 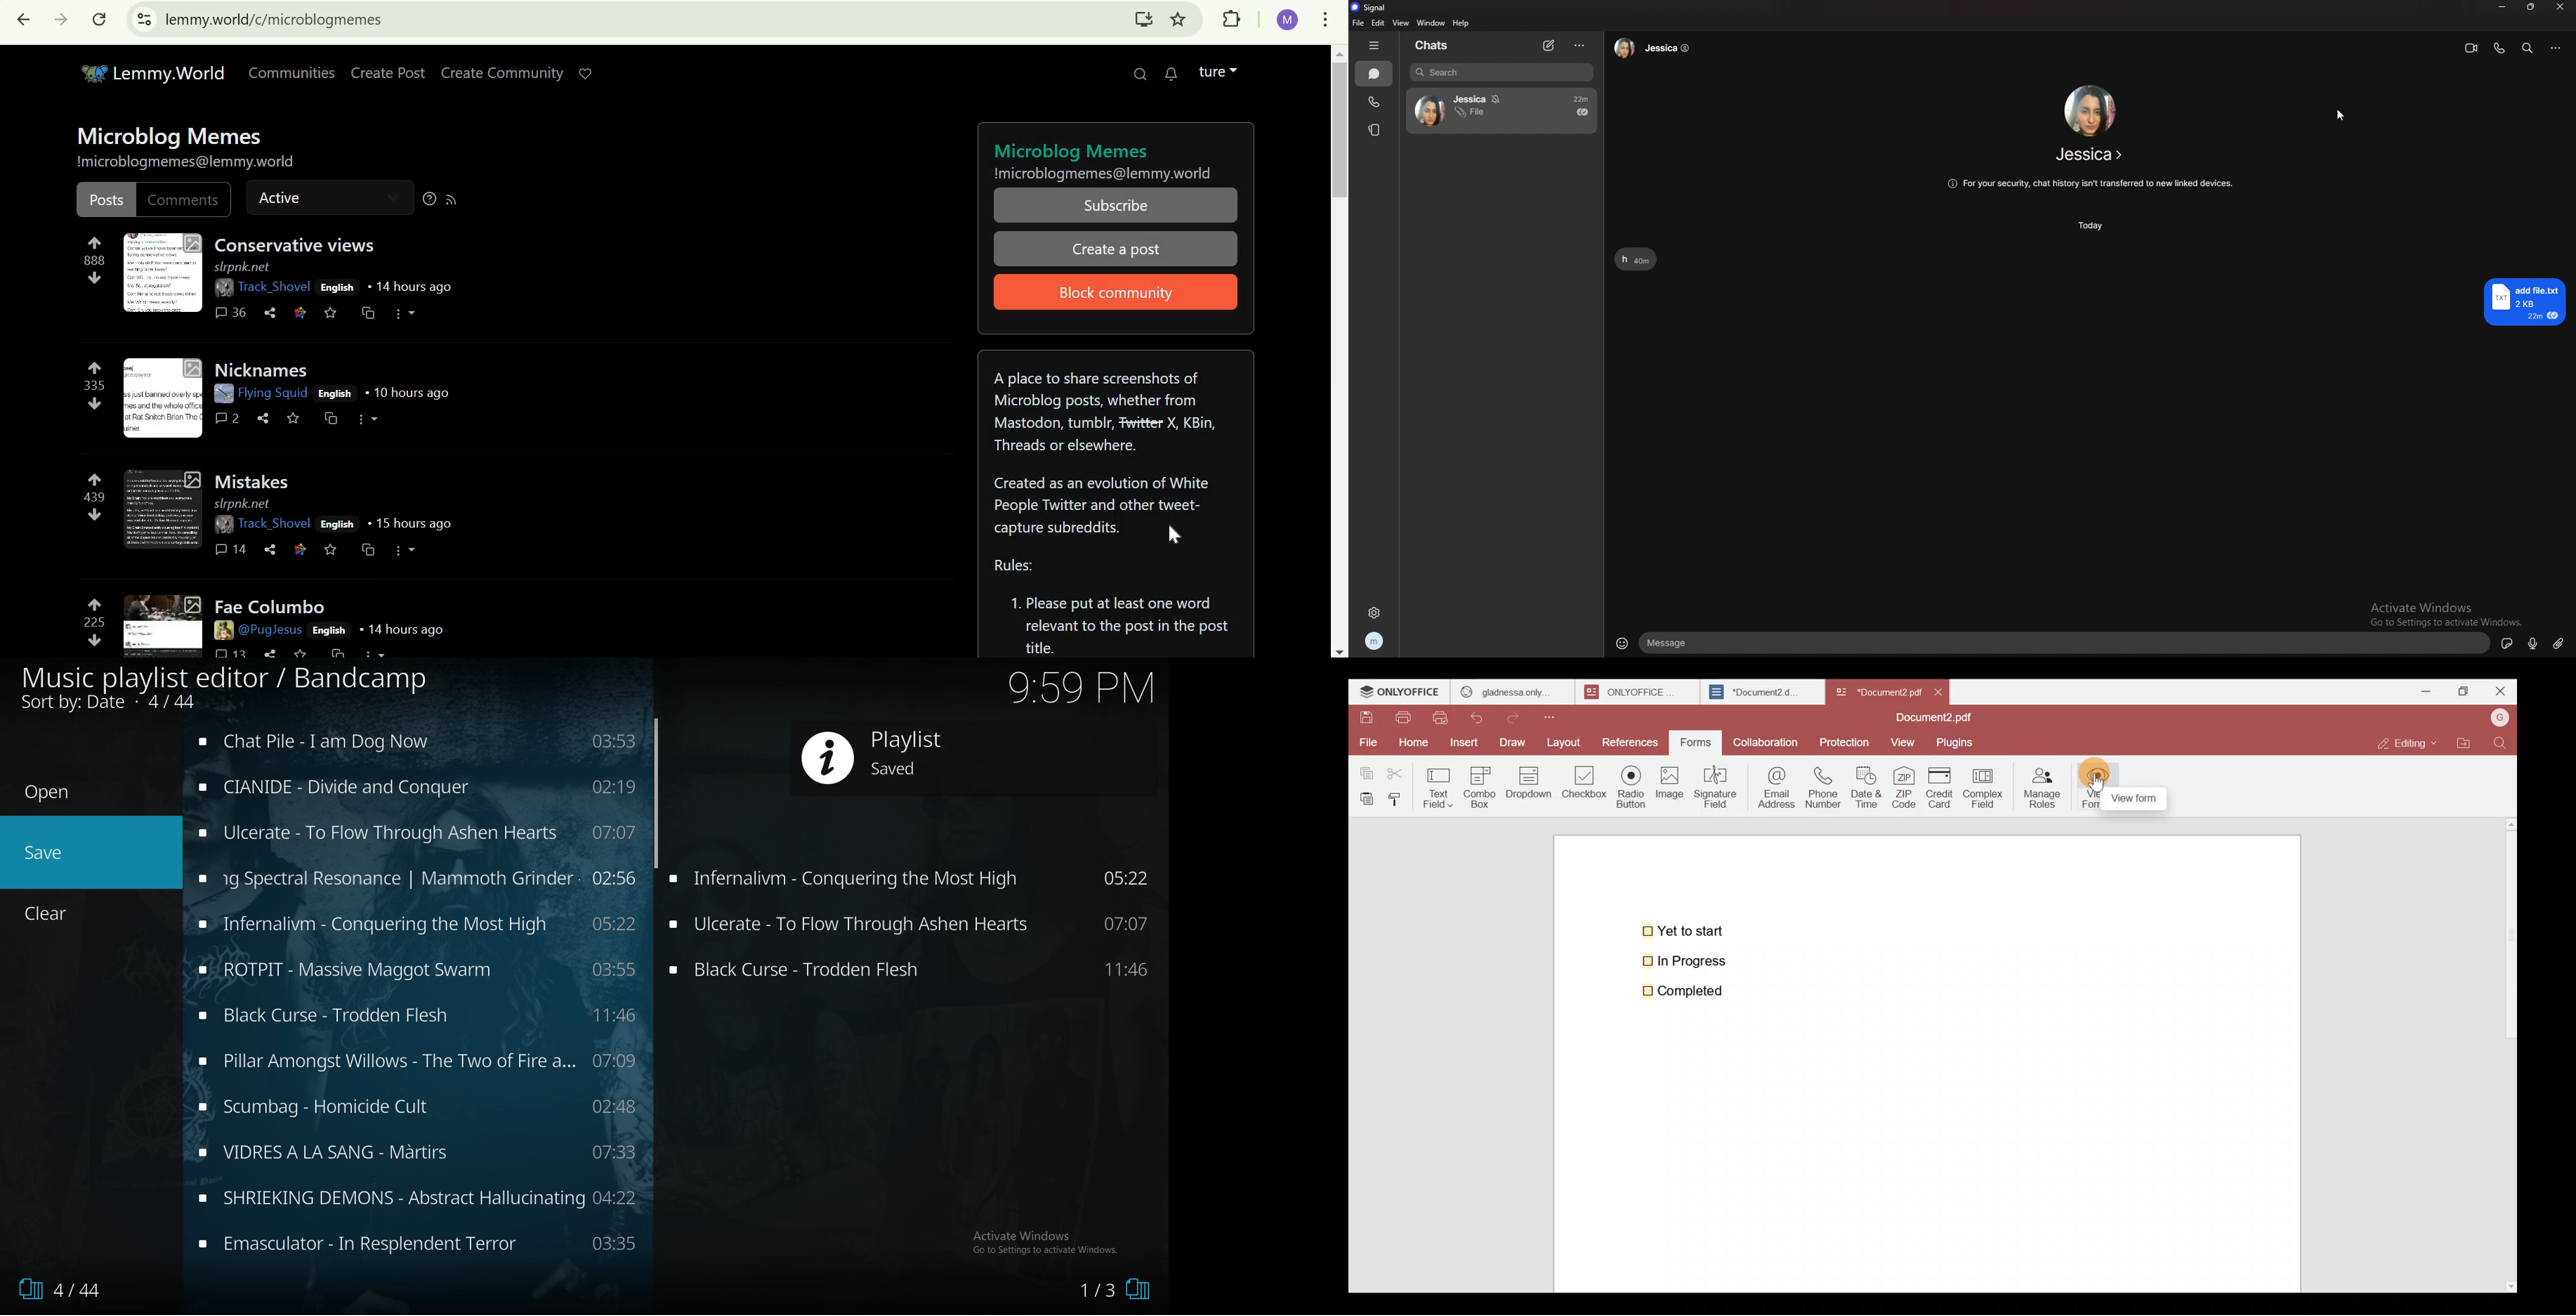 What do you see at coordinates (1376, 102) in the screenshot?
I see `calls` at bounding box center [1376, 102].